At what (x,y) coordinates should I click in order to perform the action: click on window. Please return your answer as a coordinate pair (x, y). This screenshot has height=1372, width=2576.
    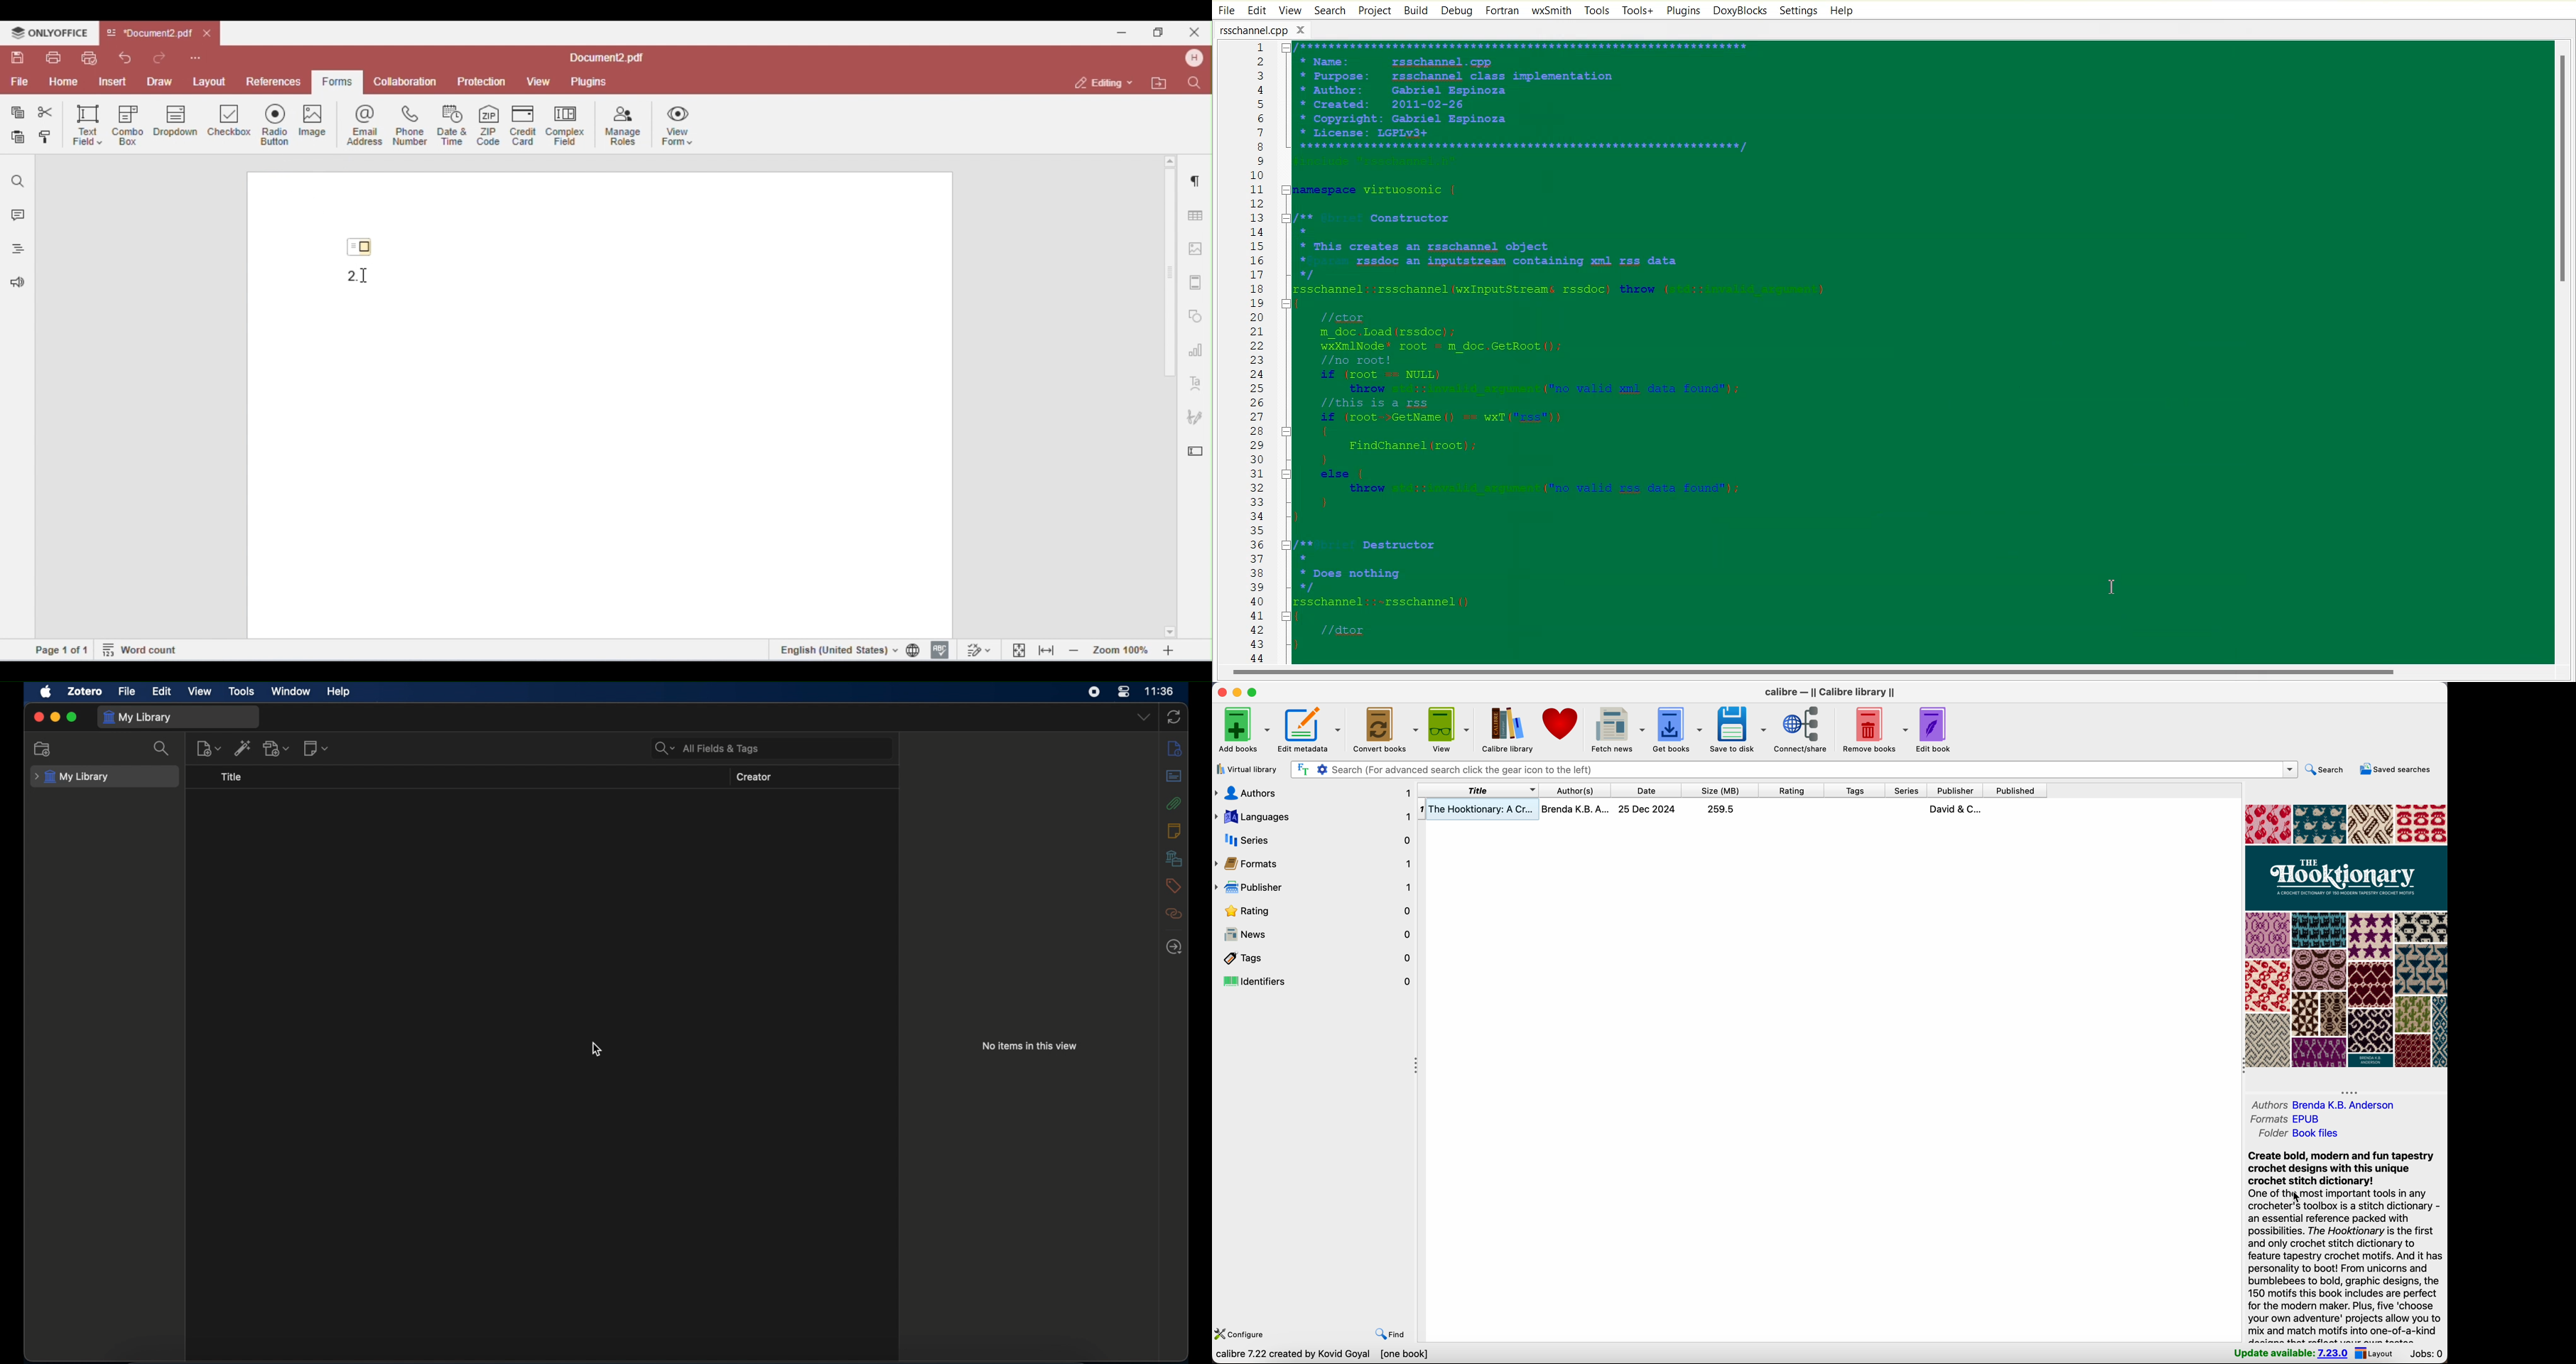
    Looking at the image, I should click on (292, 691).